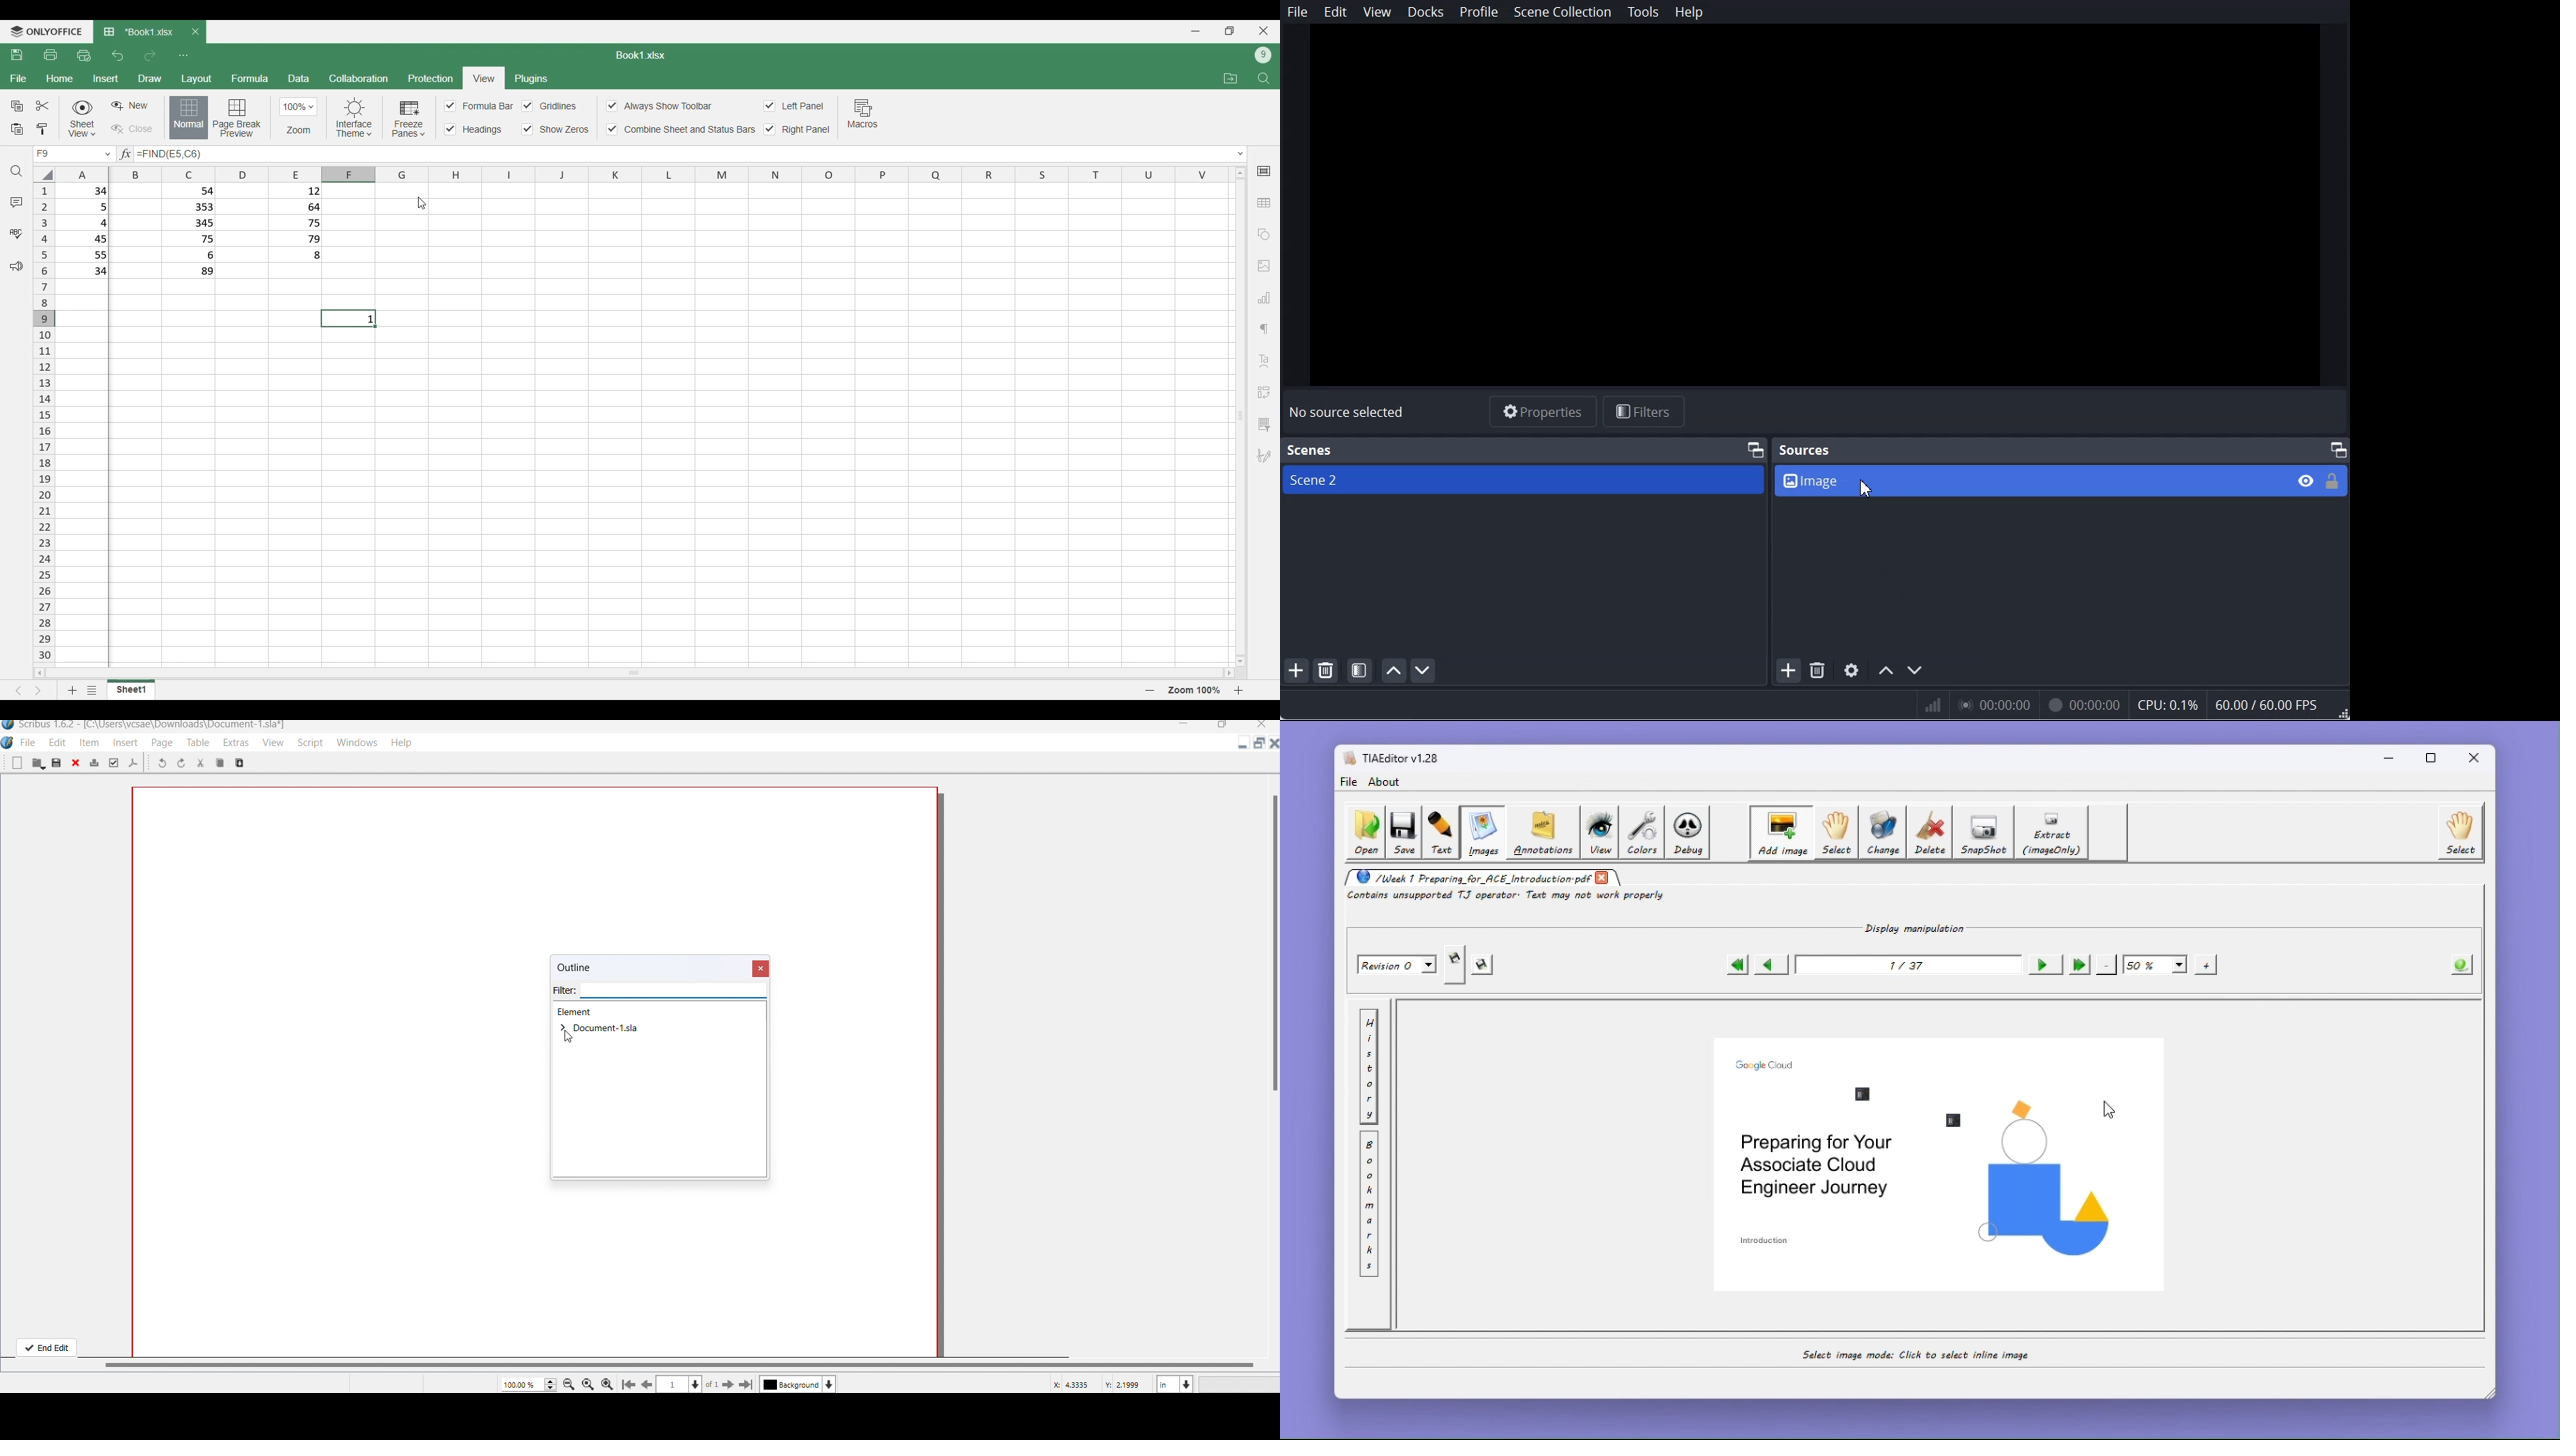 Image resolution: width=2576 pixels, height=1456 pixels. Describe the element at coordinates (170, 763) in the screenshot. I see `` at that location.